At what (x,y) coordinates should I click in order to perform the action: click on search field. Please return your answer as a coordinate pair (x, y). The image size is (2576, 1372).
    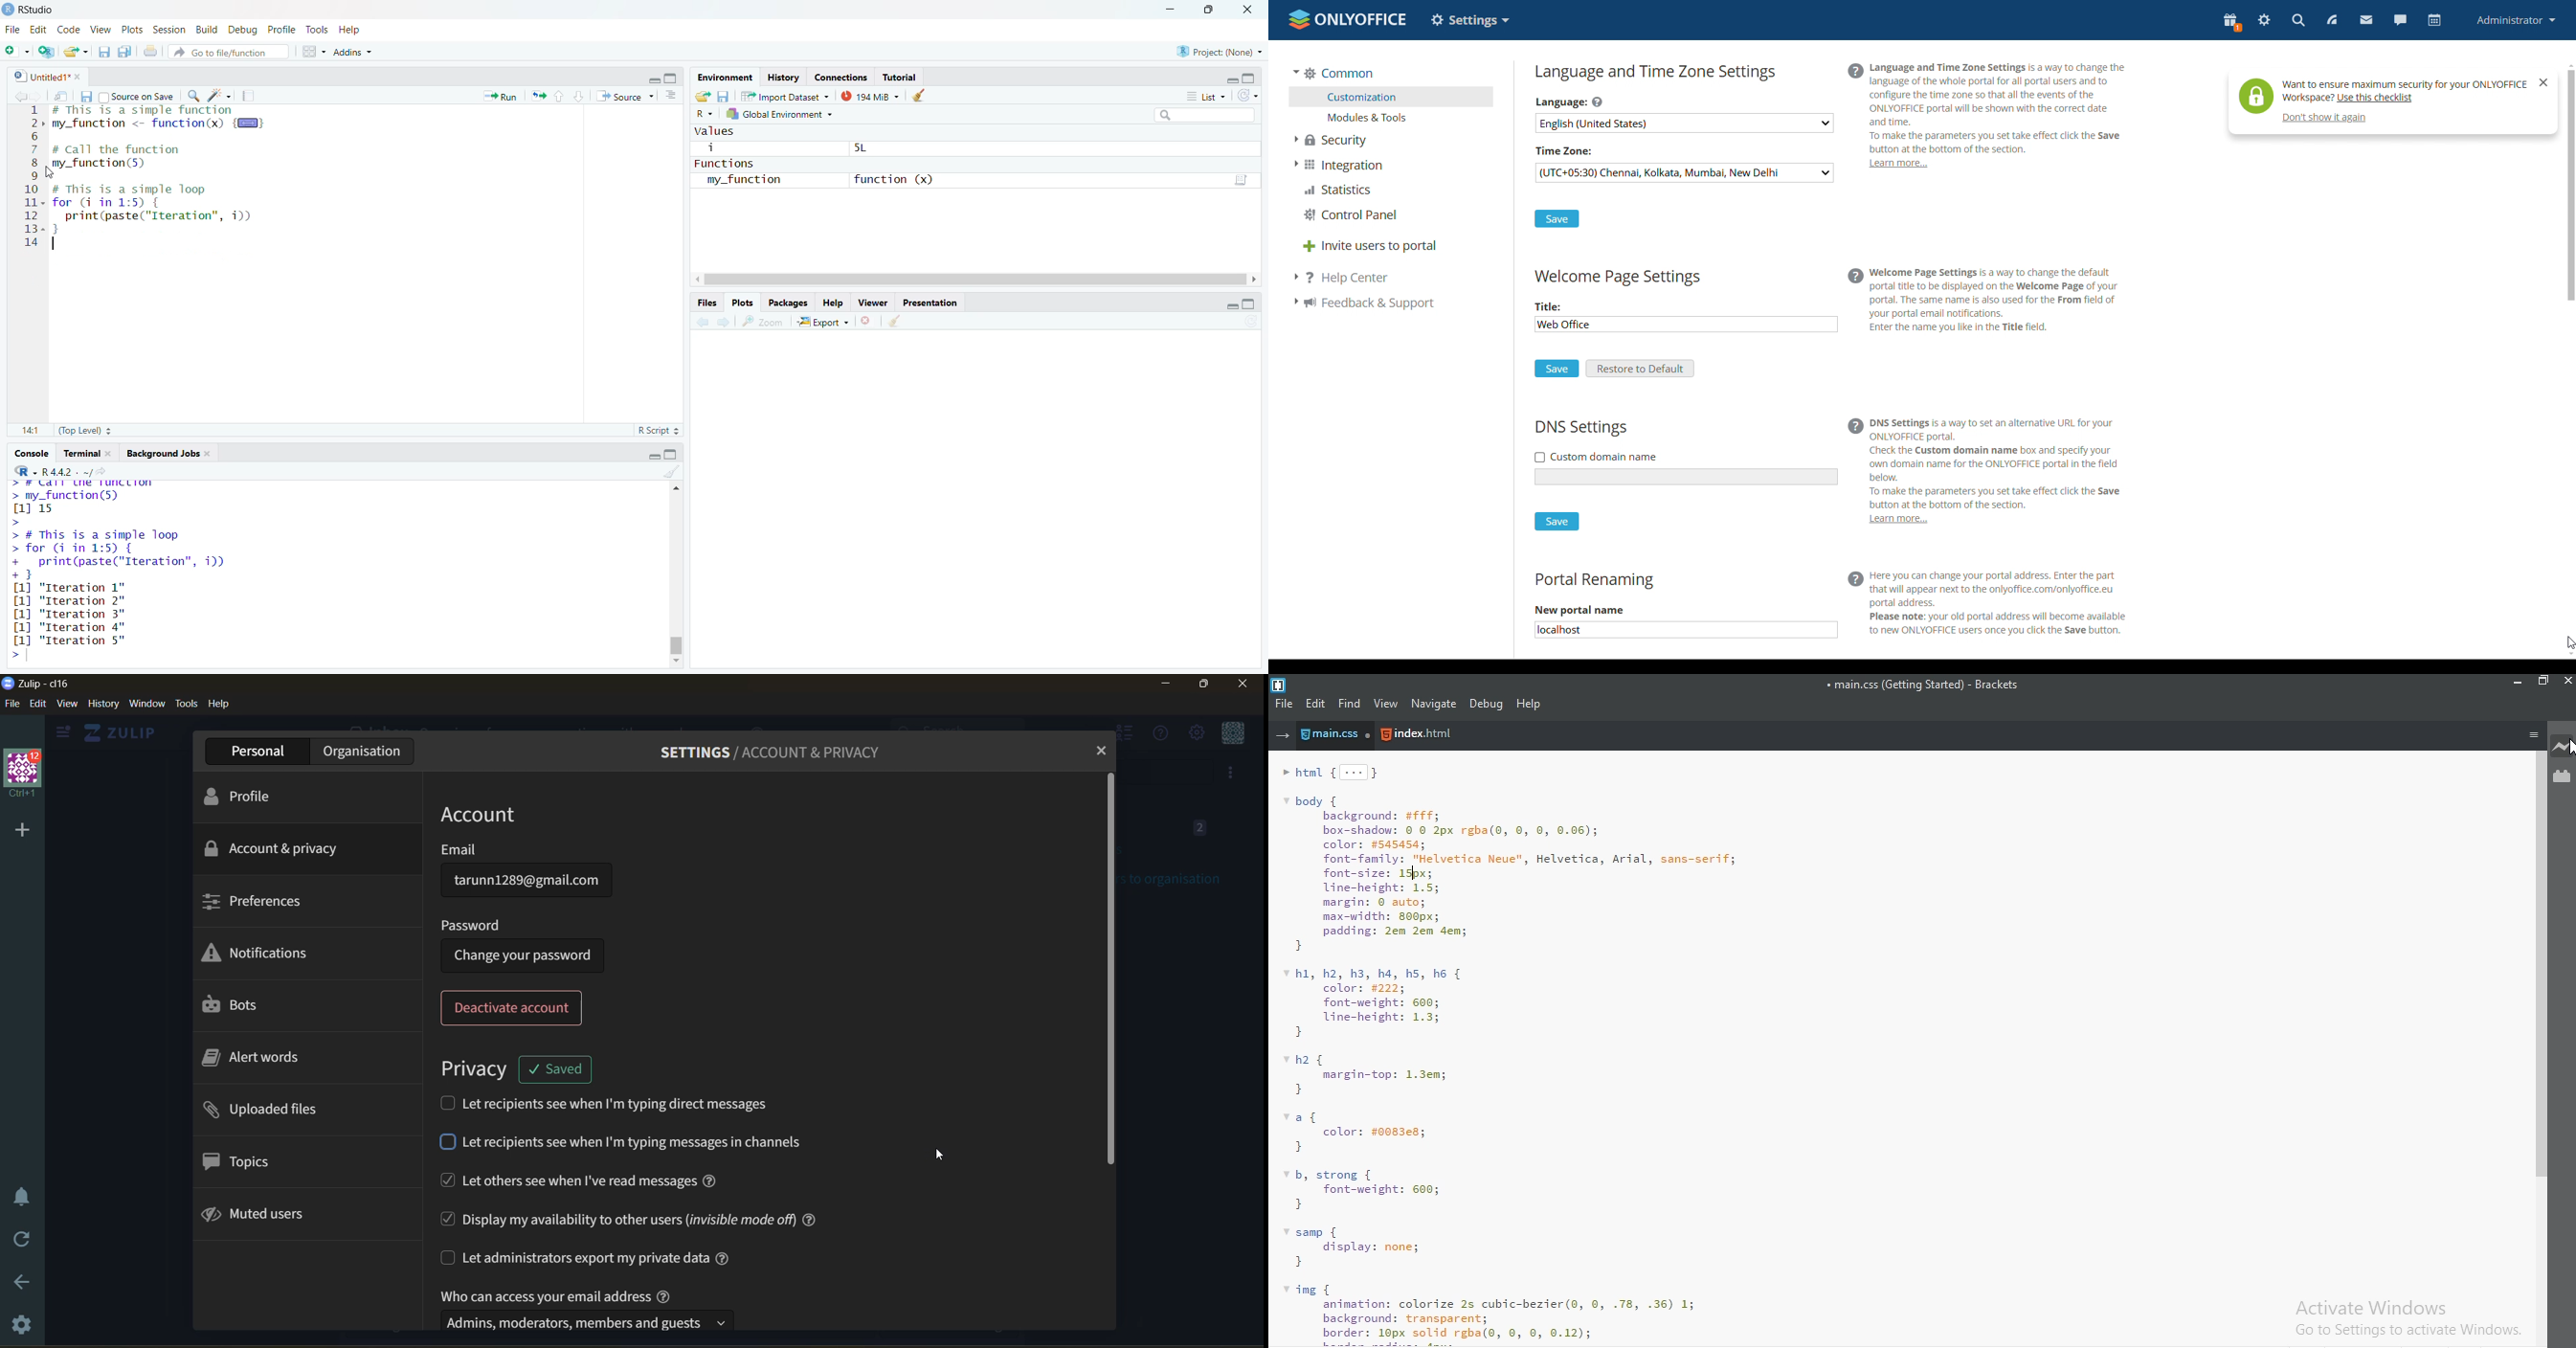
    Looking at the image, I should click on (1201, 114).